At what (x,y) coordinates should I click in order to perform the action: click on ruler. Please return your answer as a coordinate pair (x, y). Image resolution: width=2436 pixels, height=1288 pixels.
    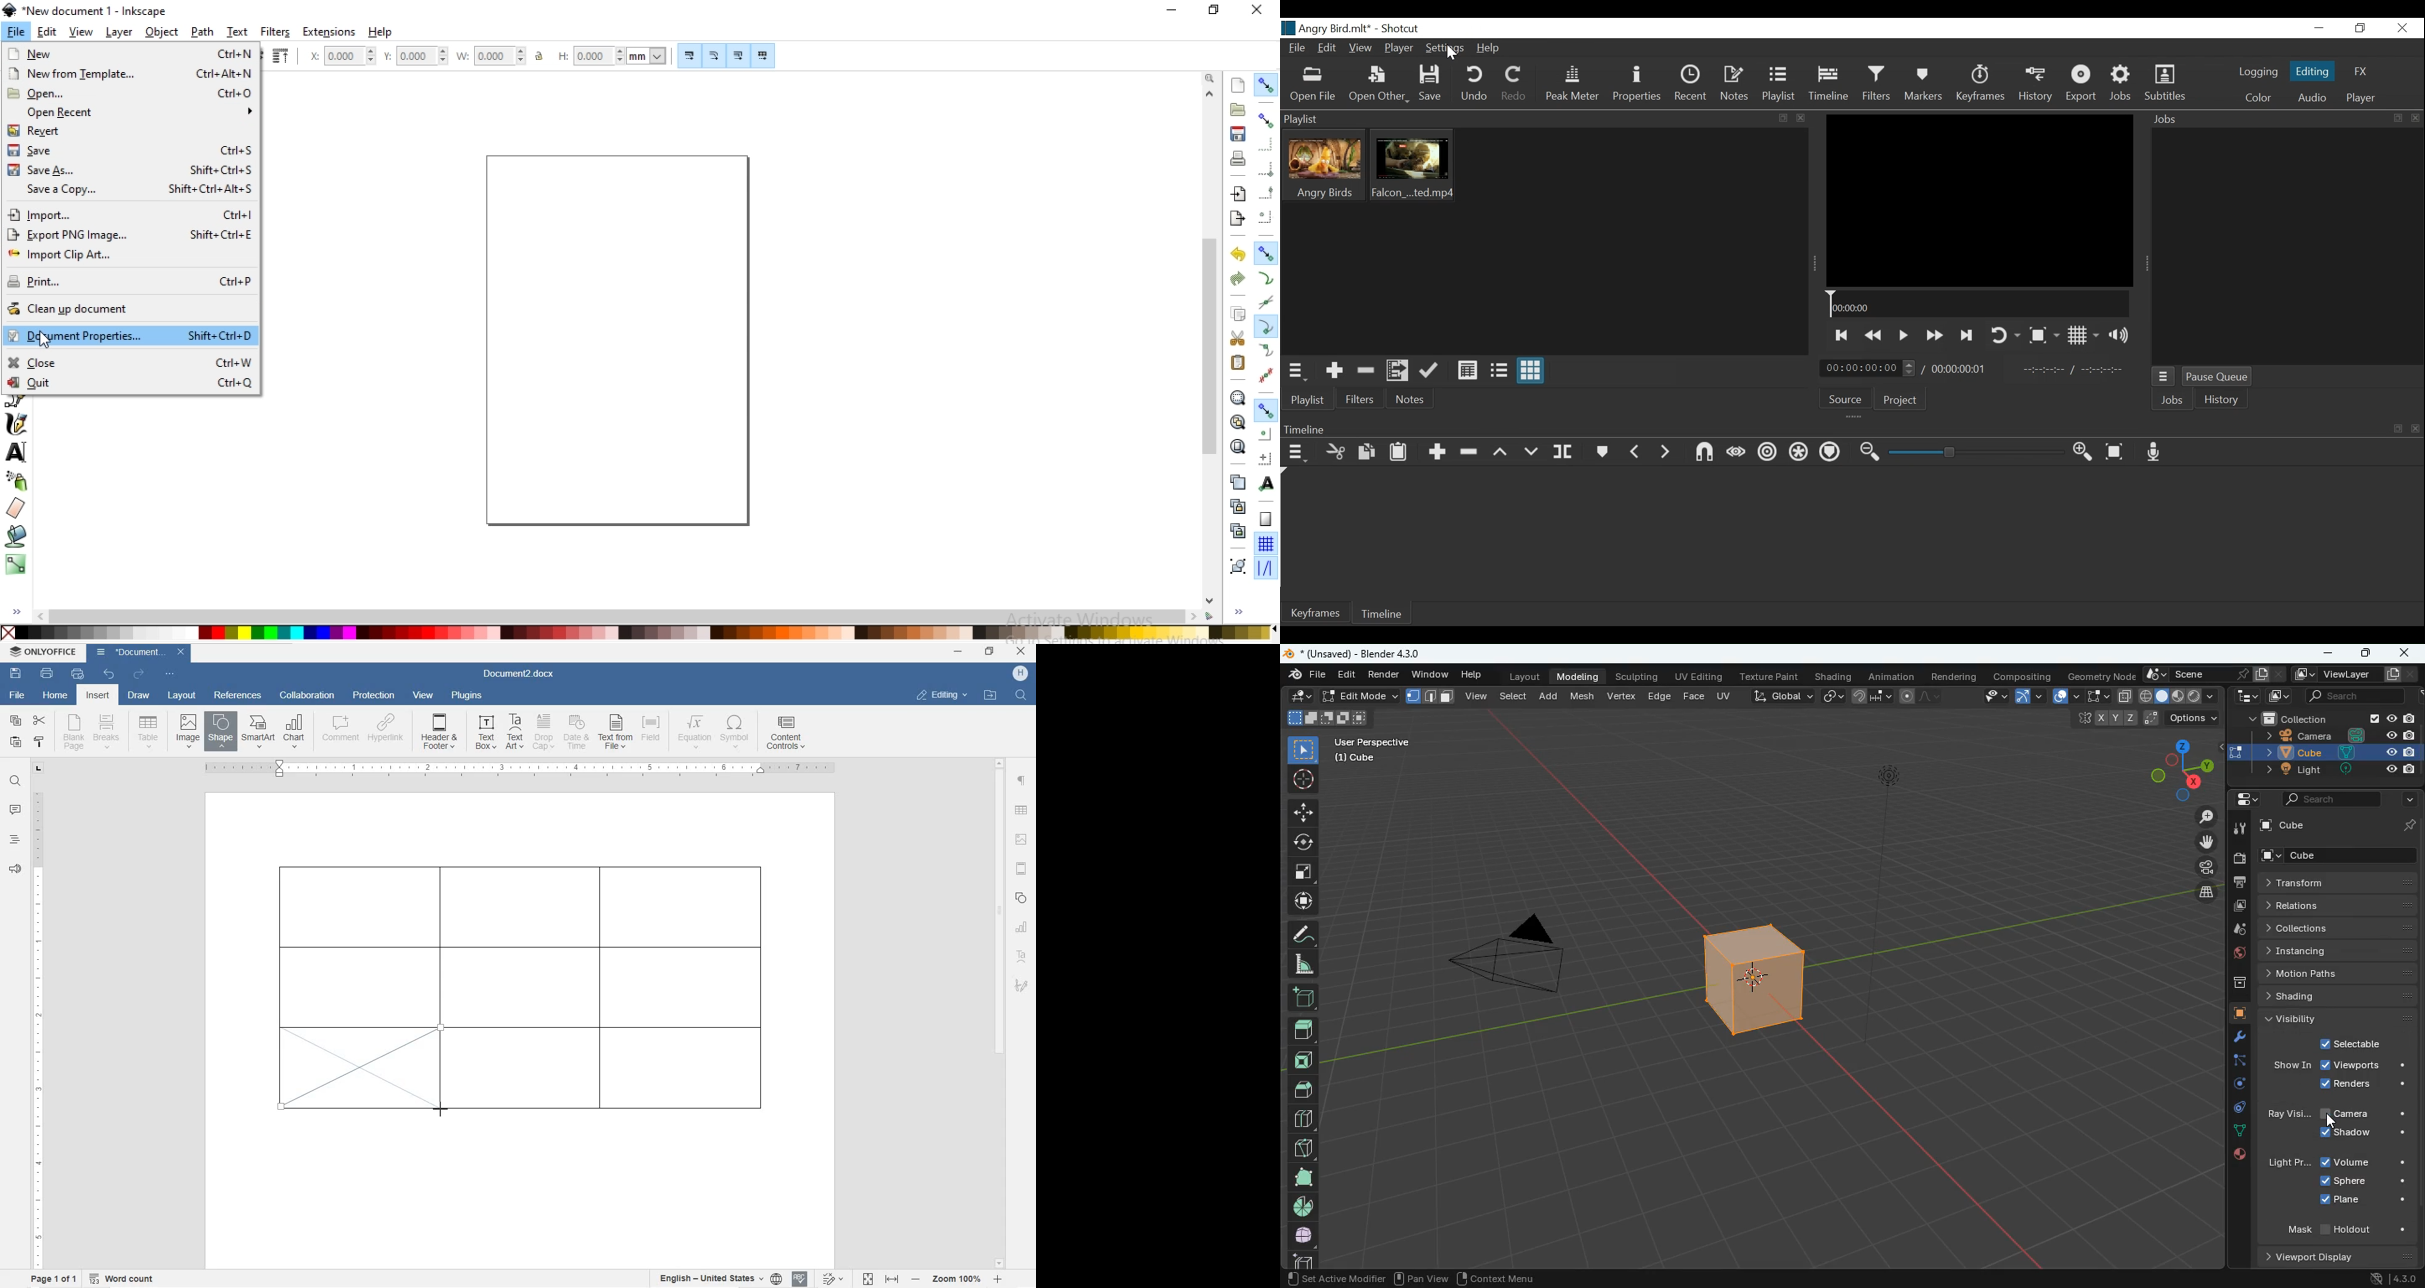
    Looking at the image, I should click on (38, 1026).